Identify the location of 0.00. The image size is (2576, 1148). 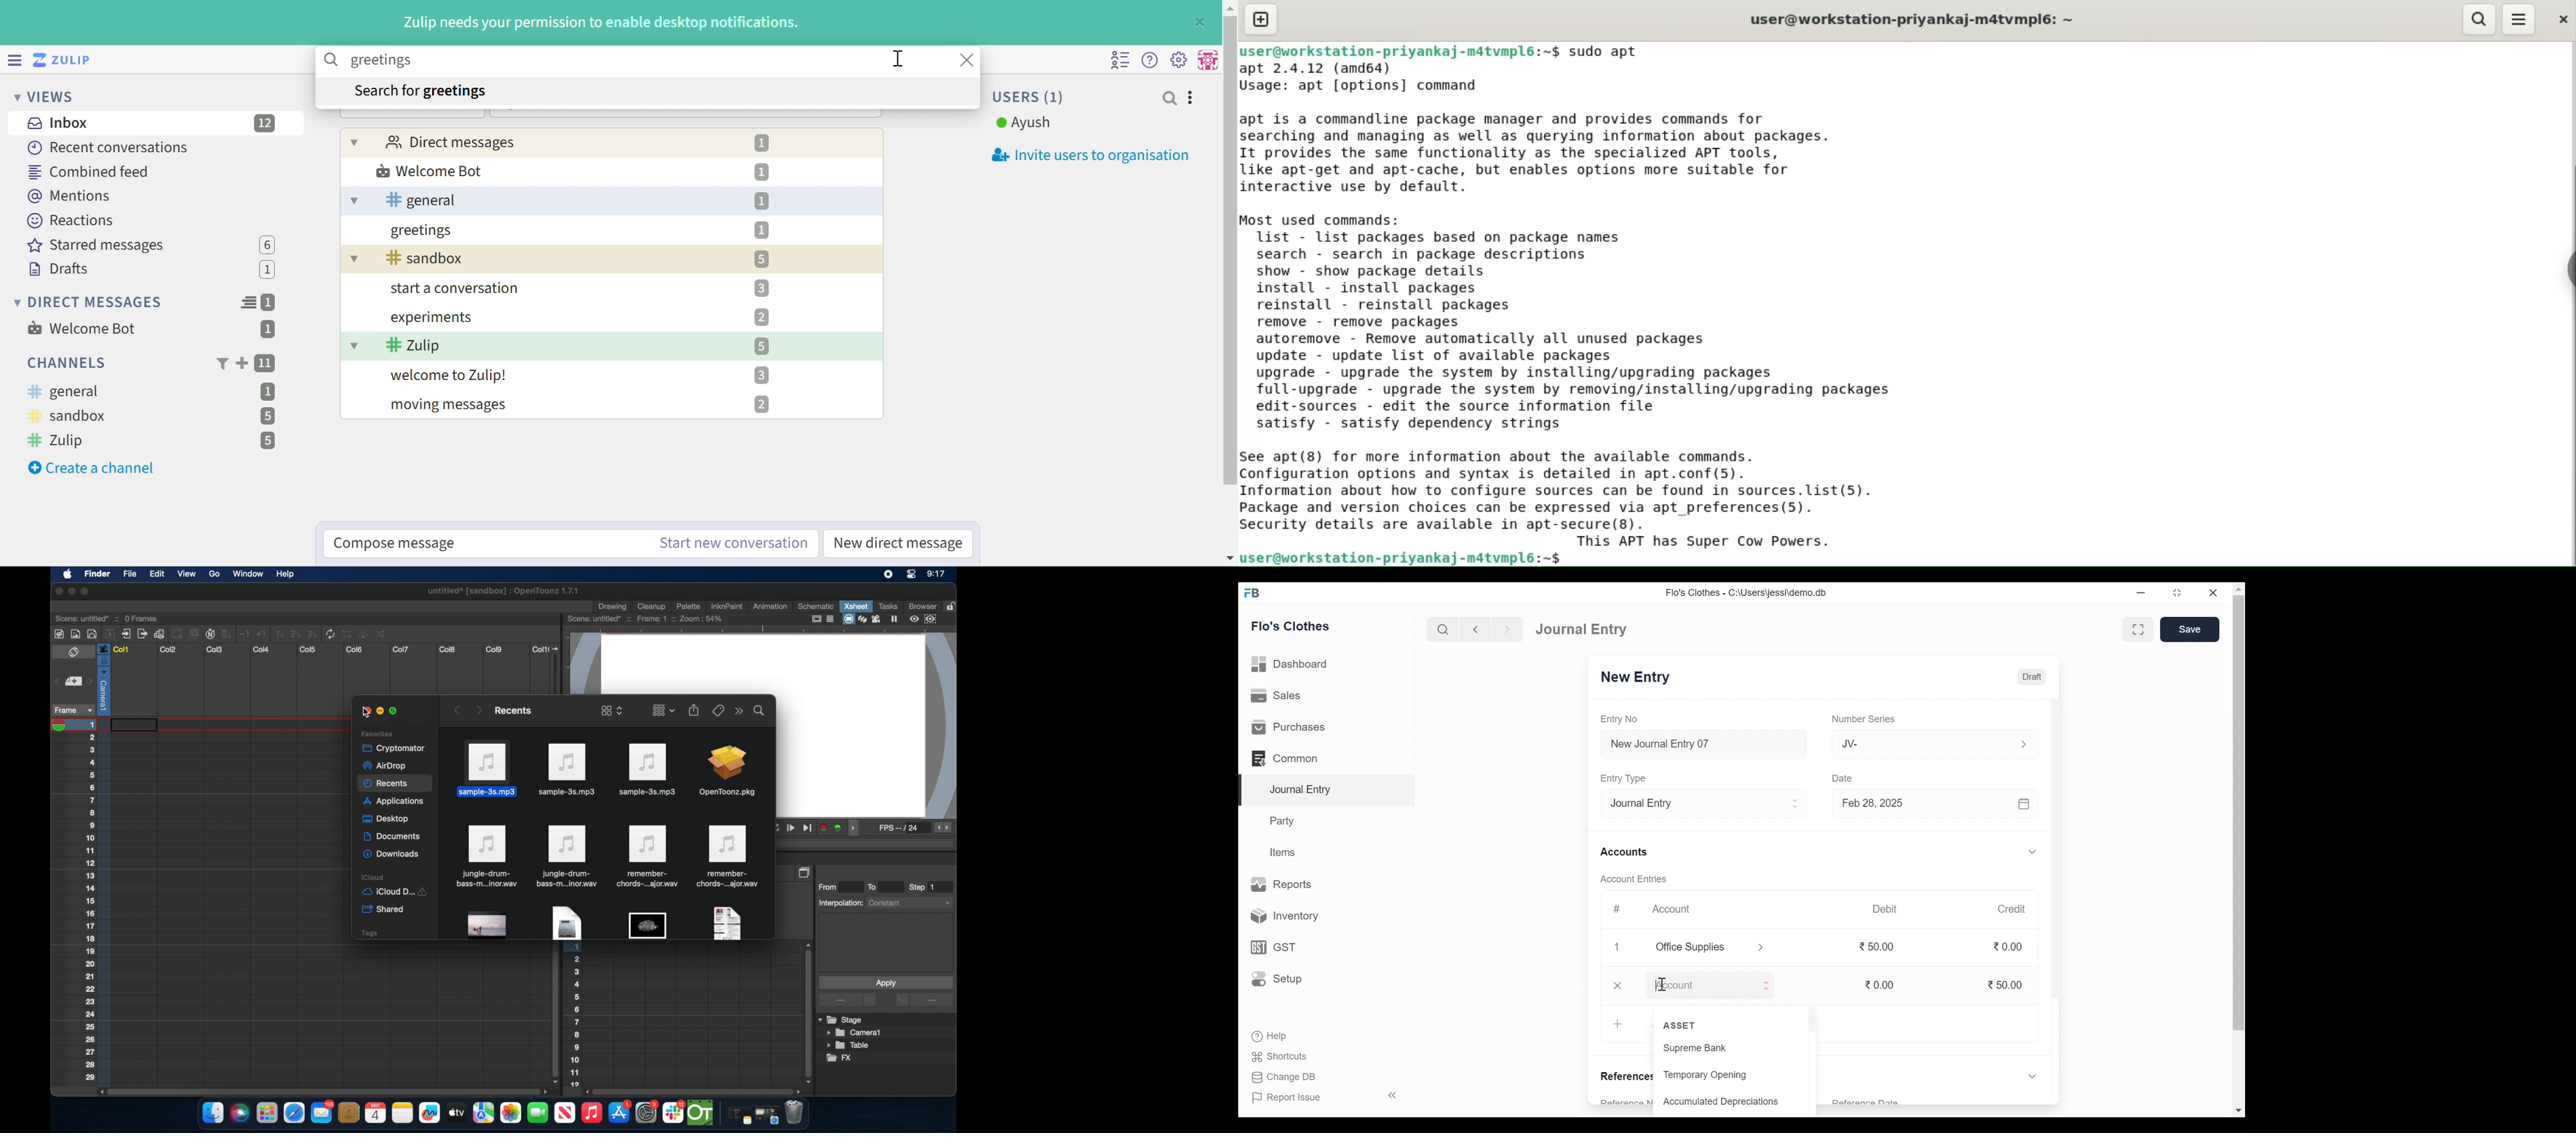
(2009, 948).